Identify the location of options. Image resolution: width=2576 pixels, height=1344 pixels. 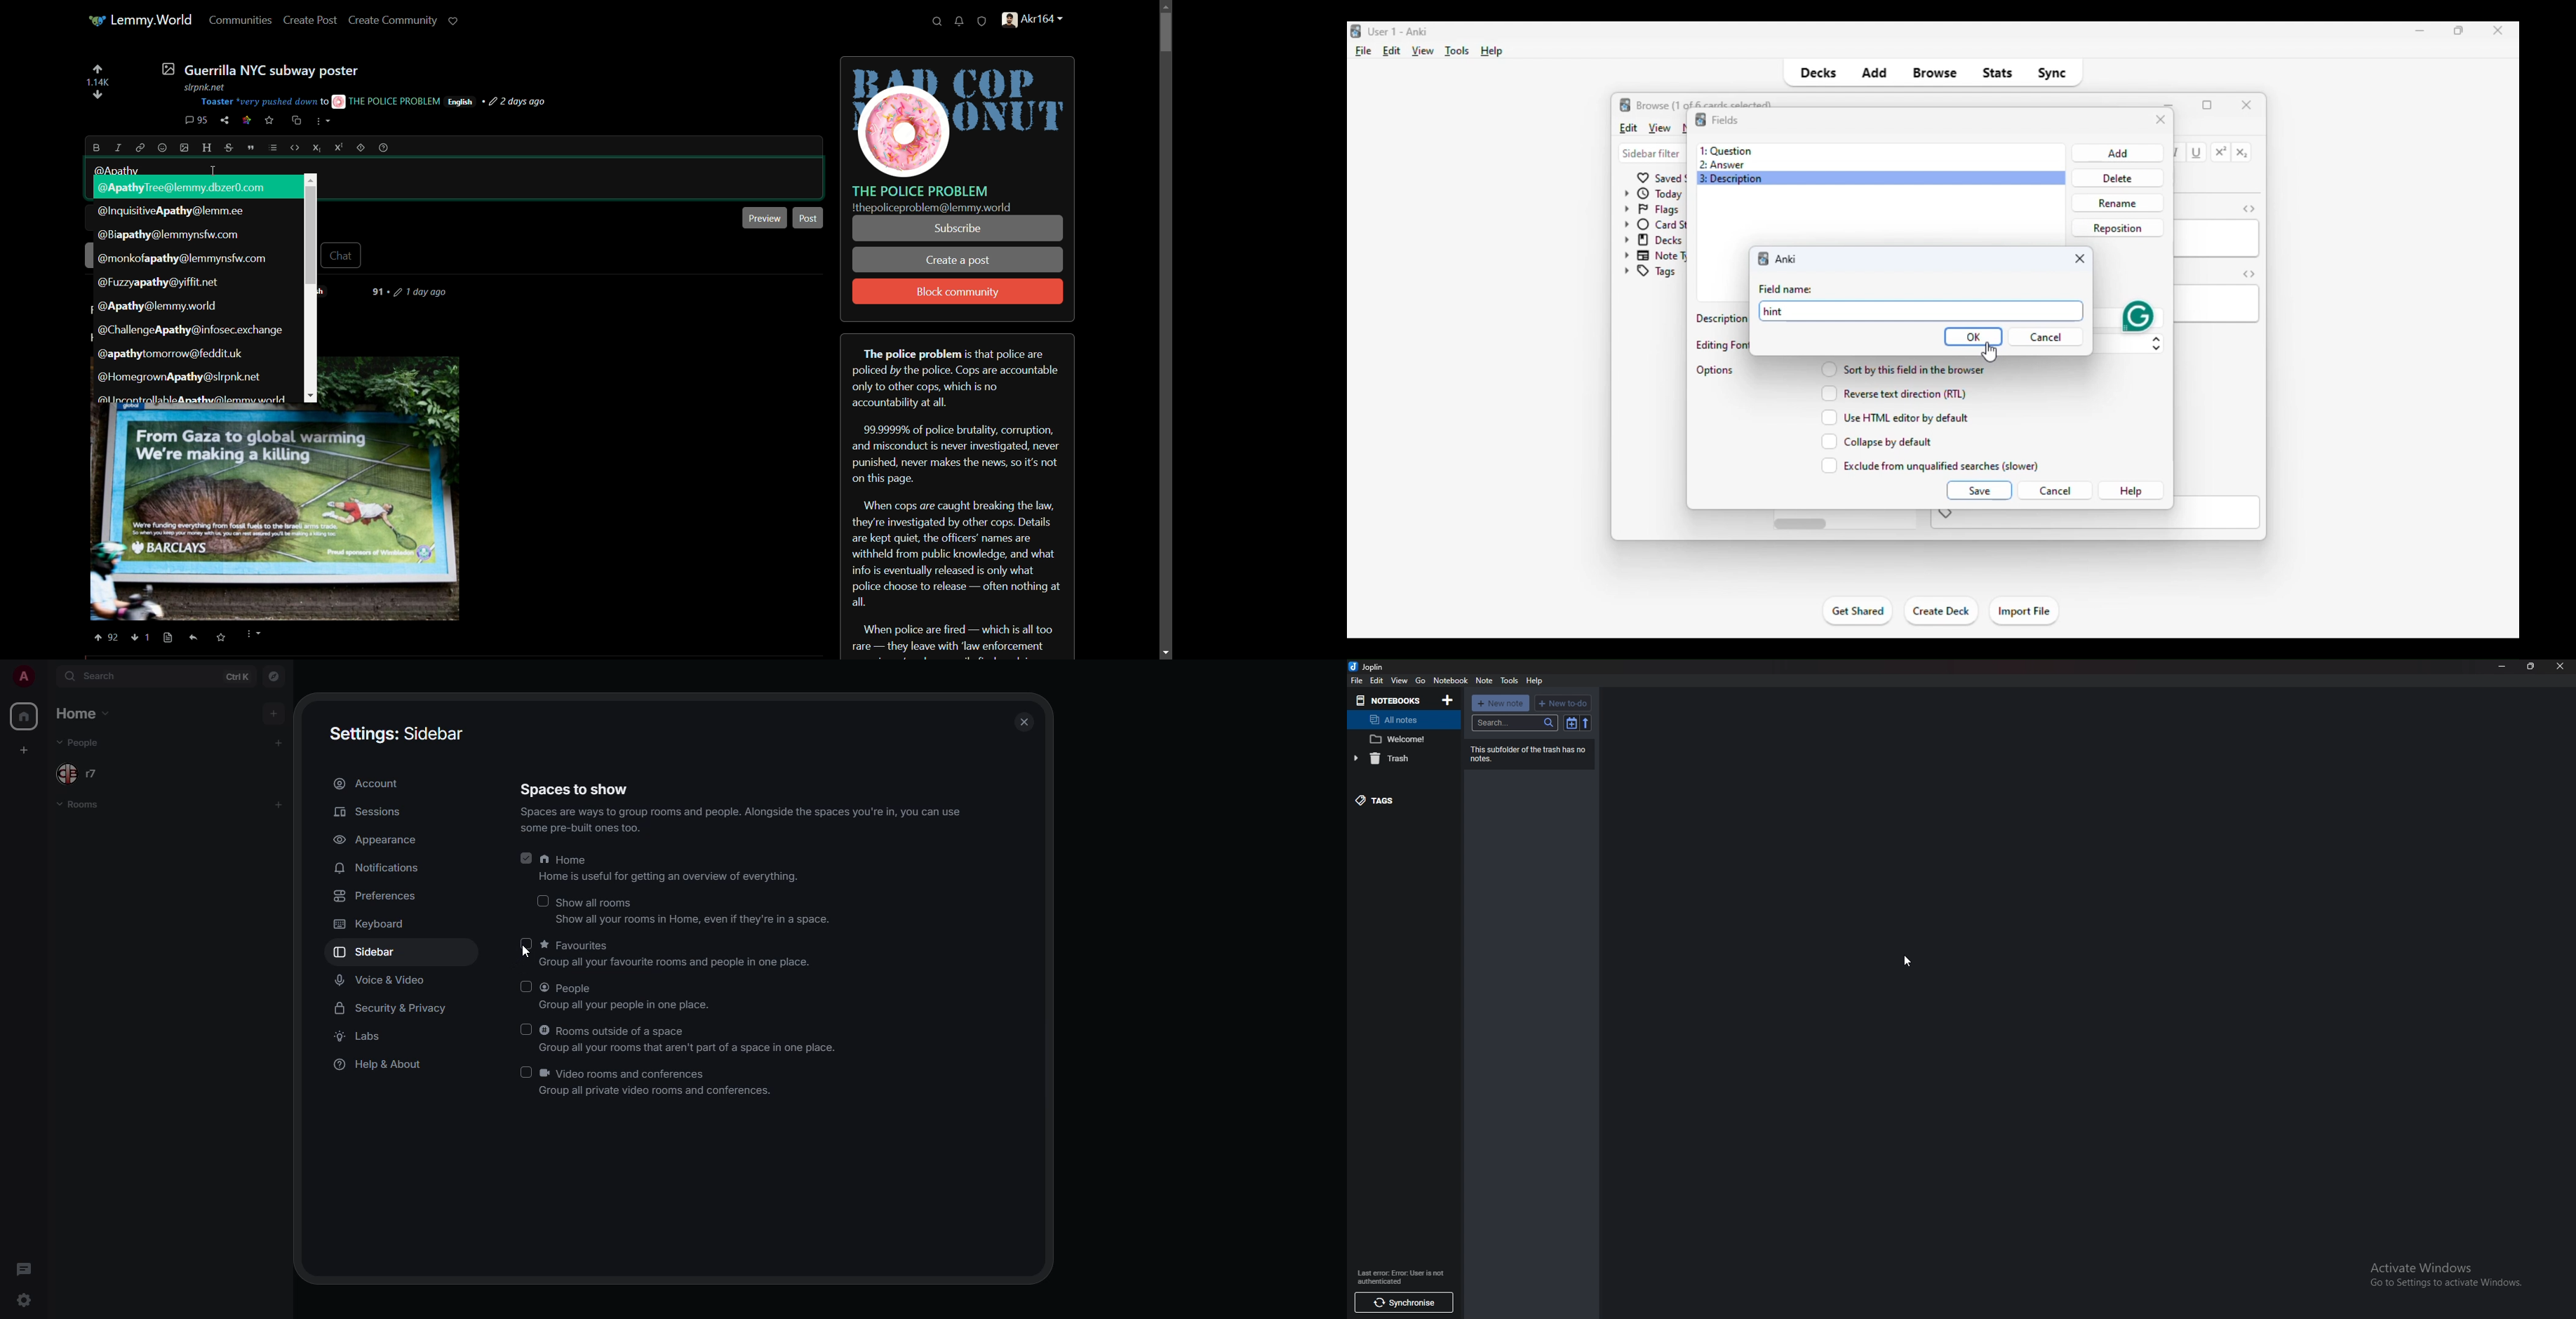
(1716, 370).